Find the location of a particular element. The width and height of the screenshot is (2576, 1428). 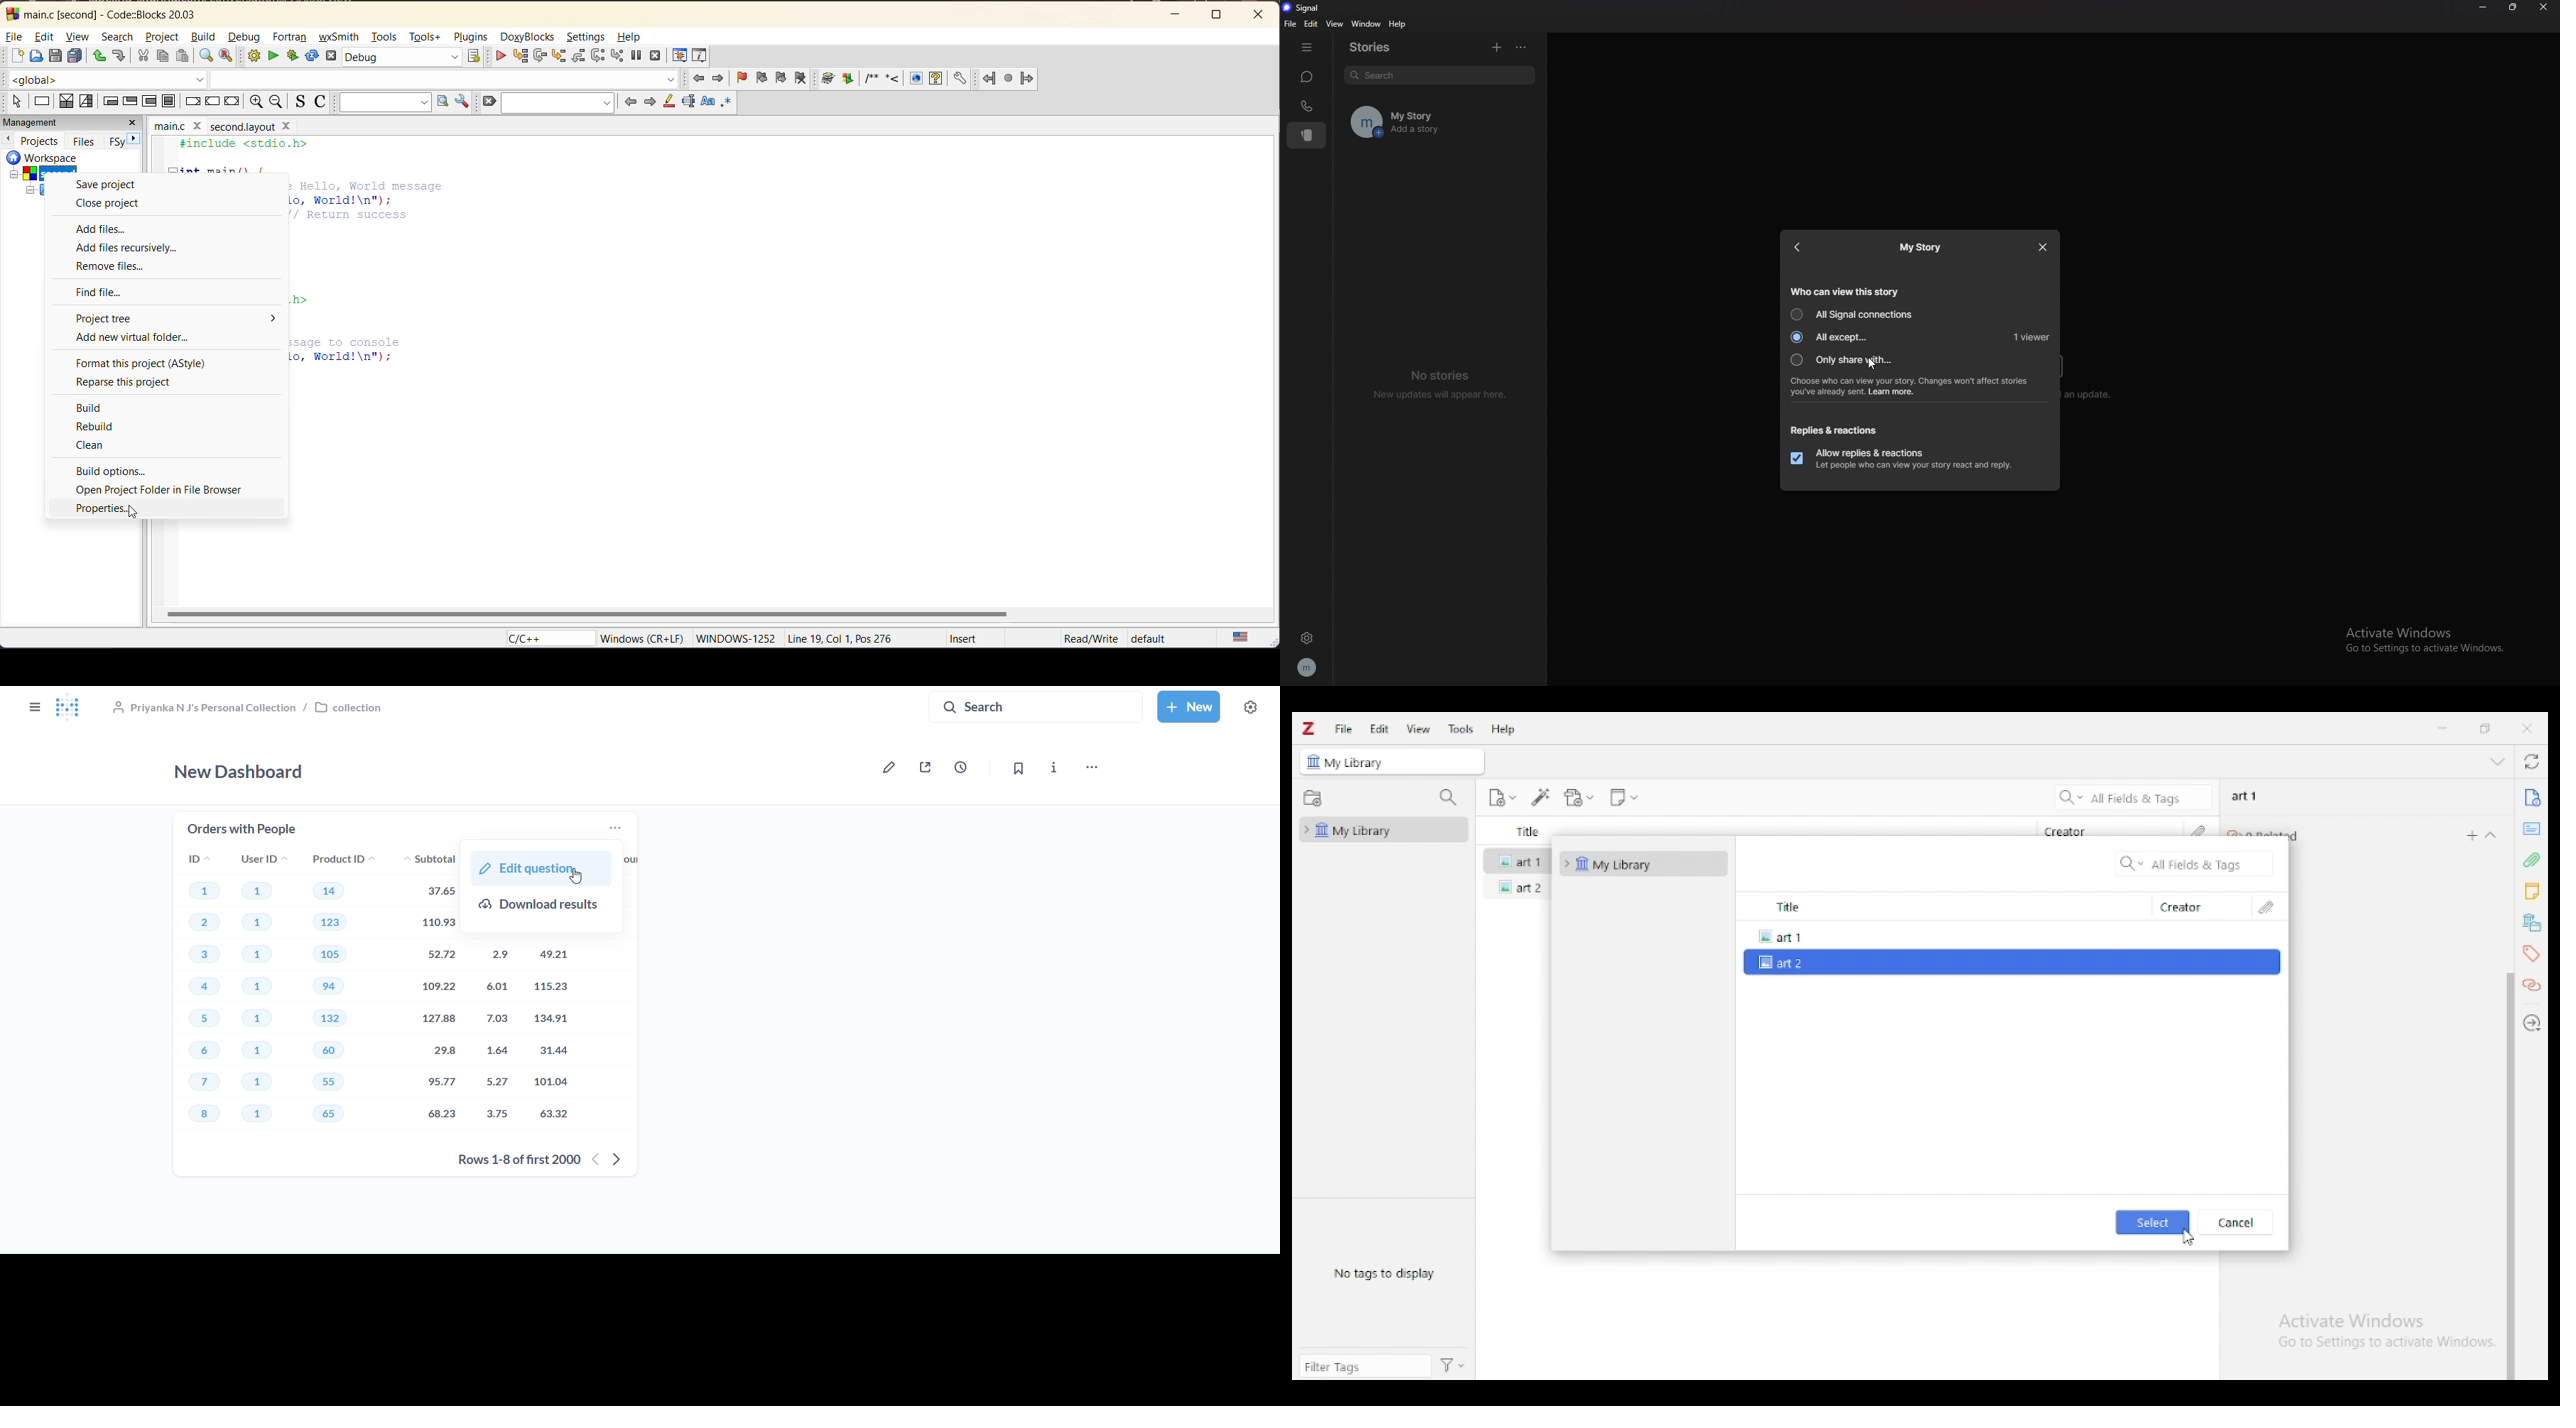

jump forward is located at coordinates (717, 80).